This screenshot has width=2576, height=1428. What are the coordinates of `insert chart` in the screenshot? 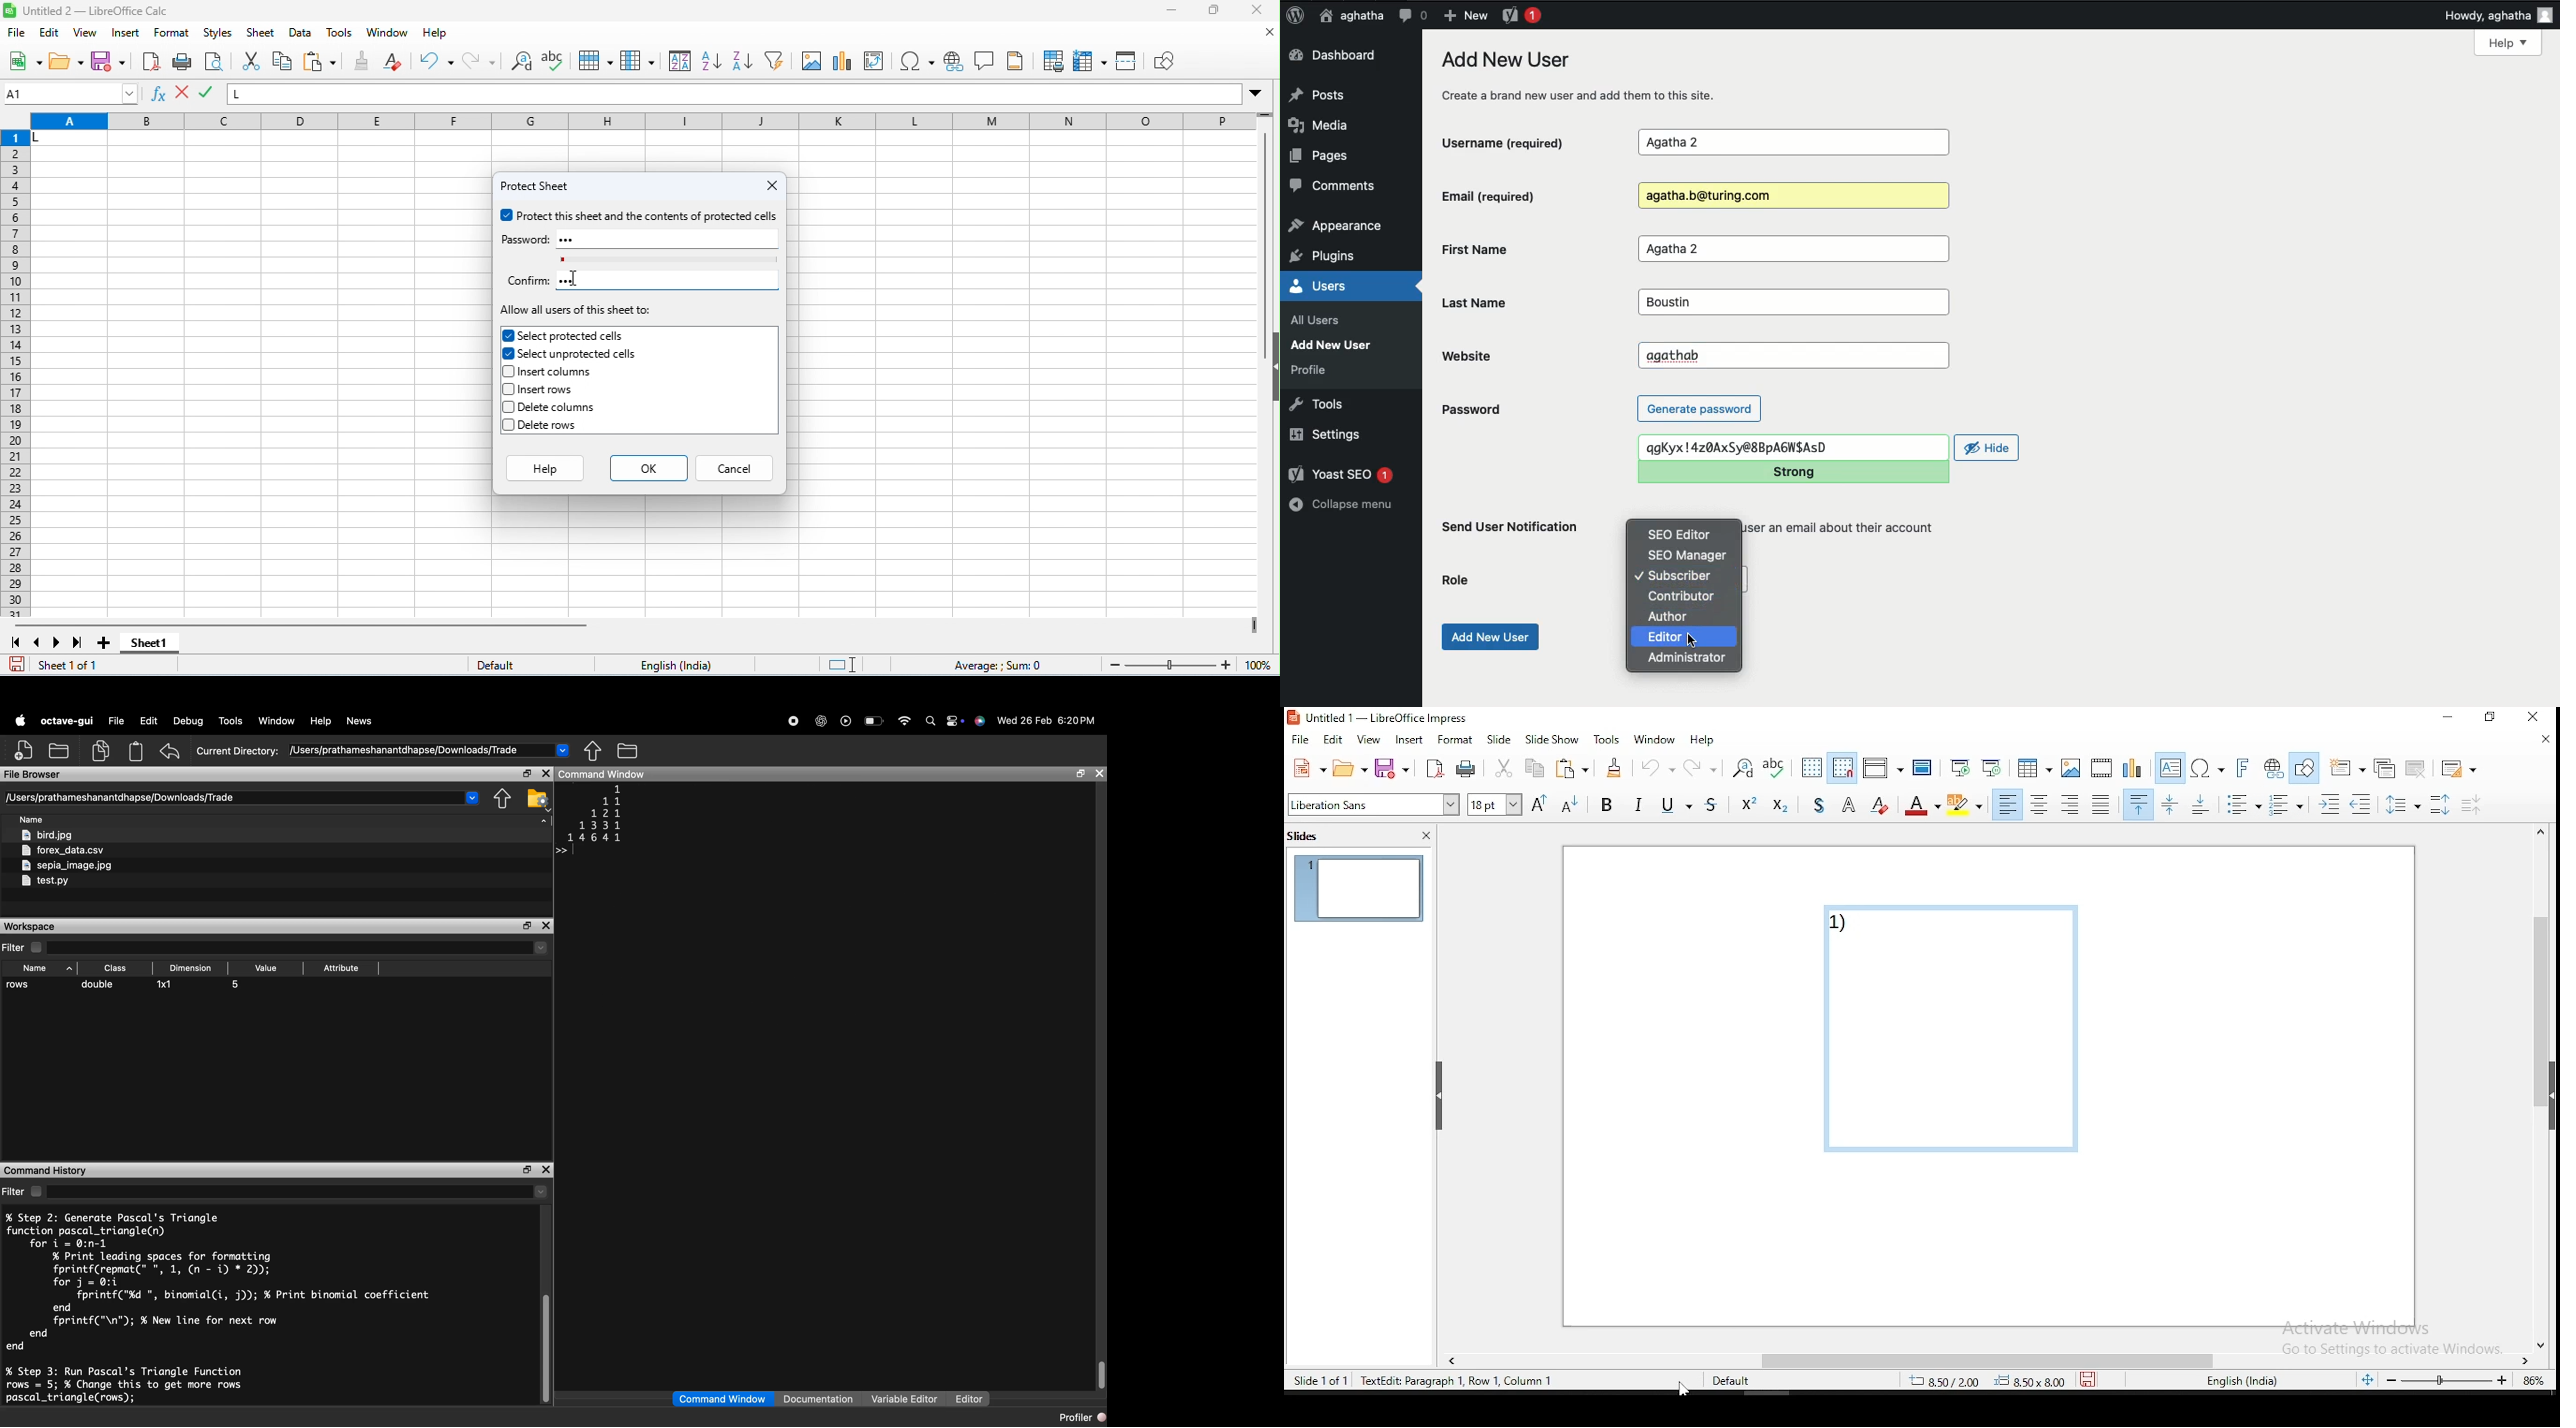 It's located at (2132, 767).